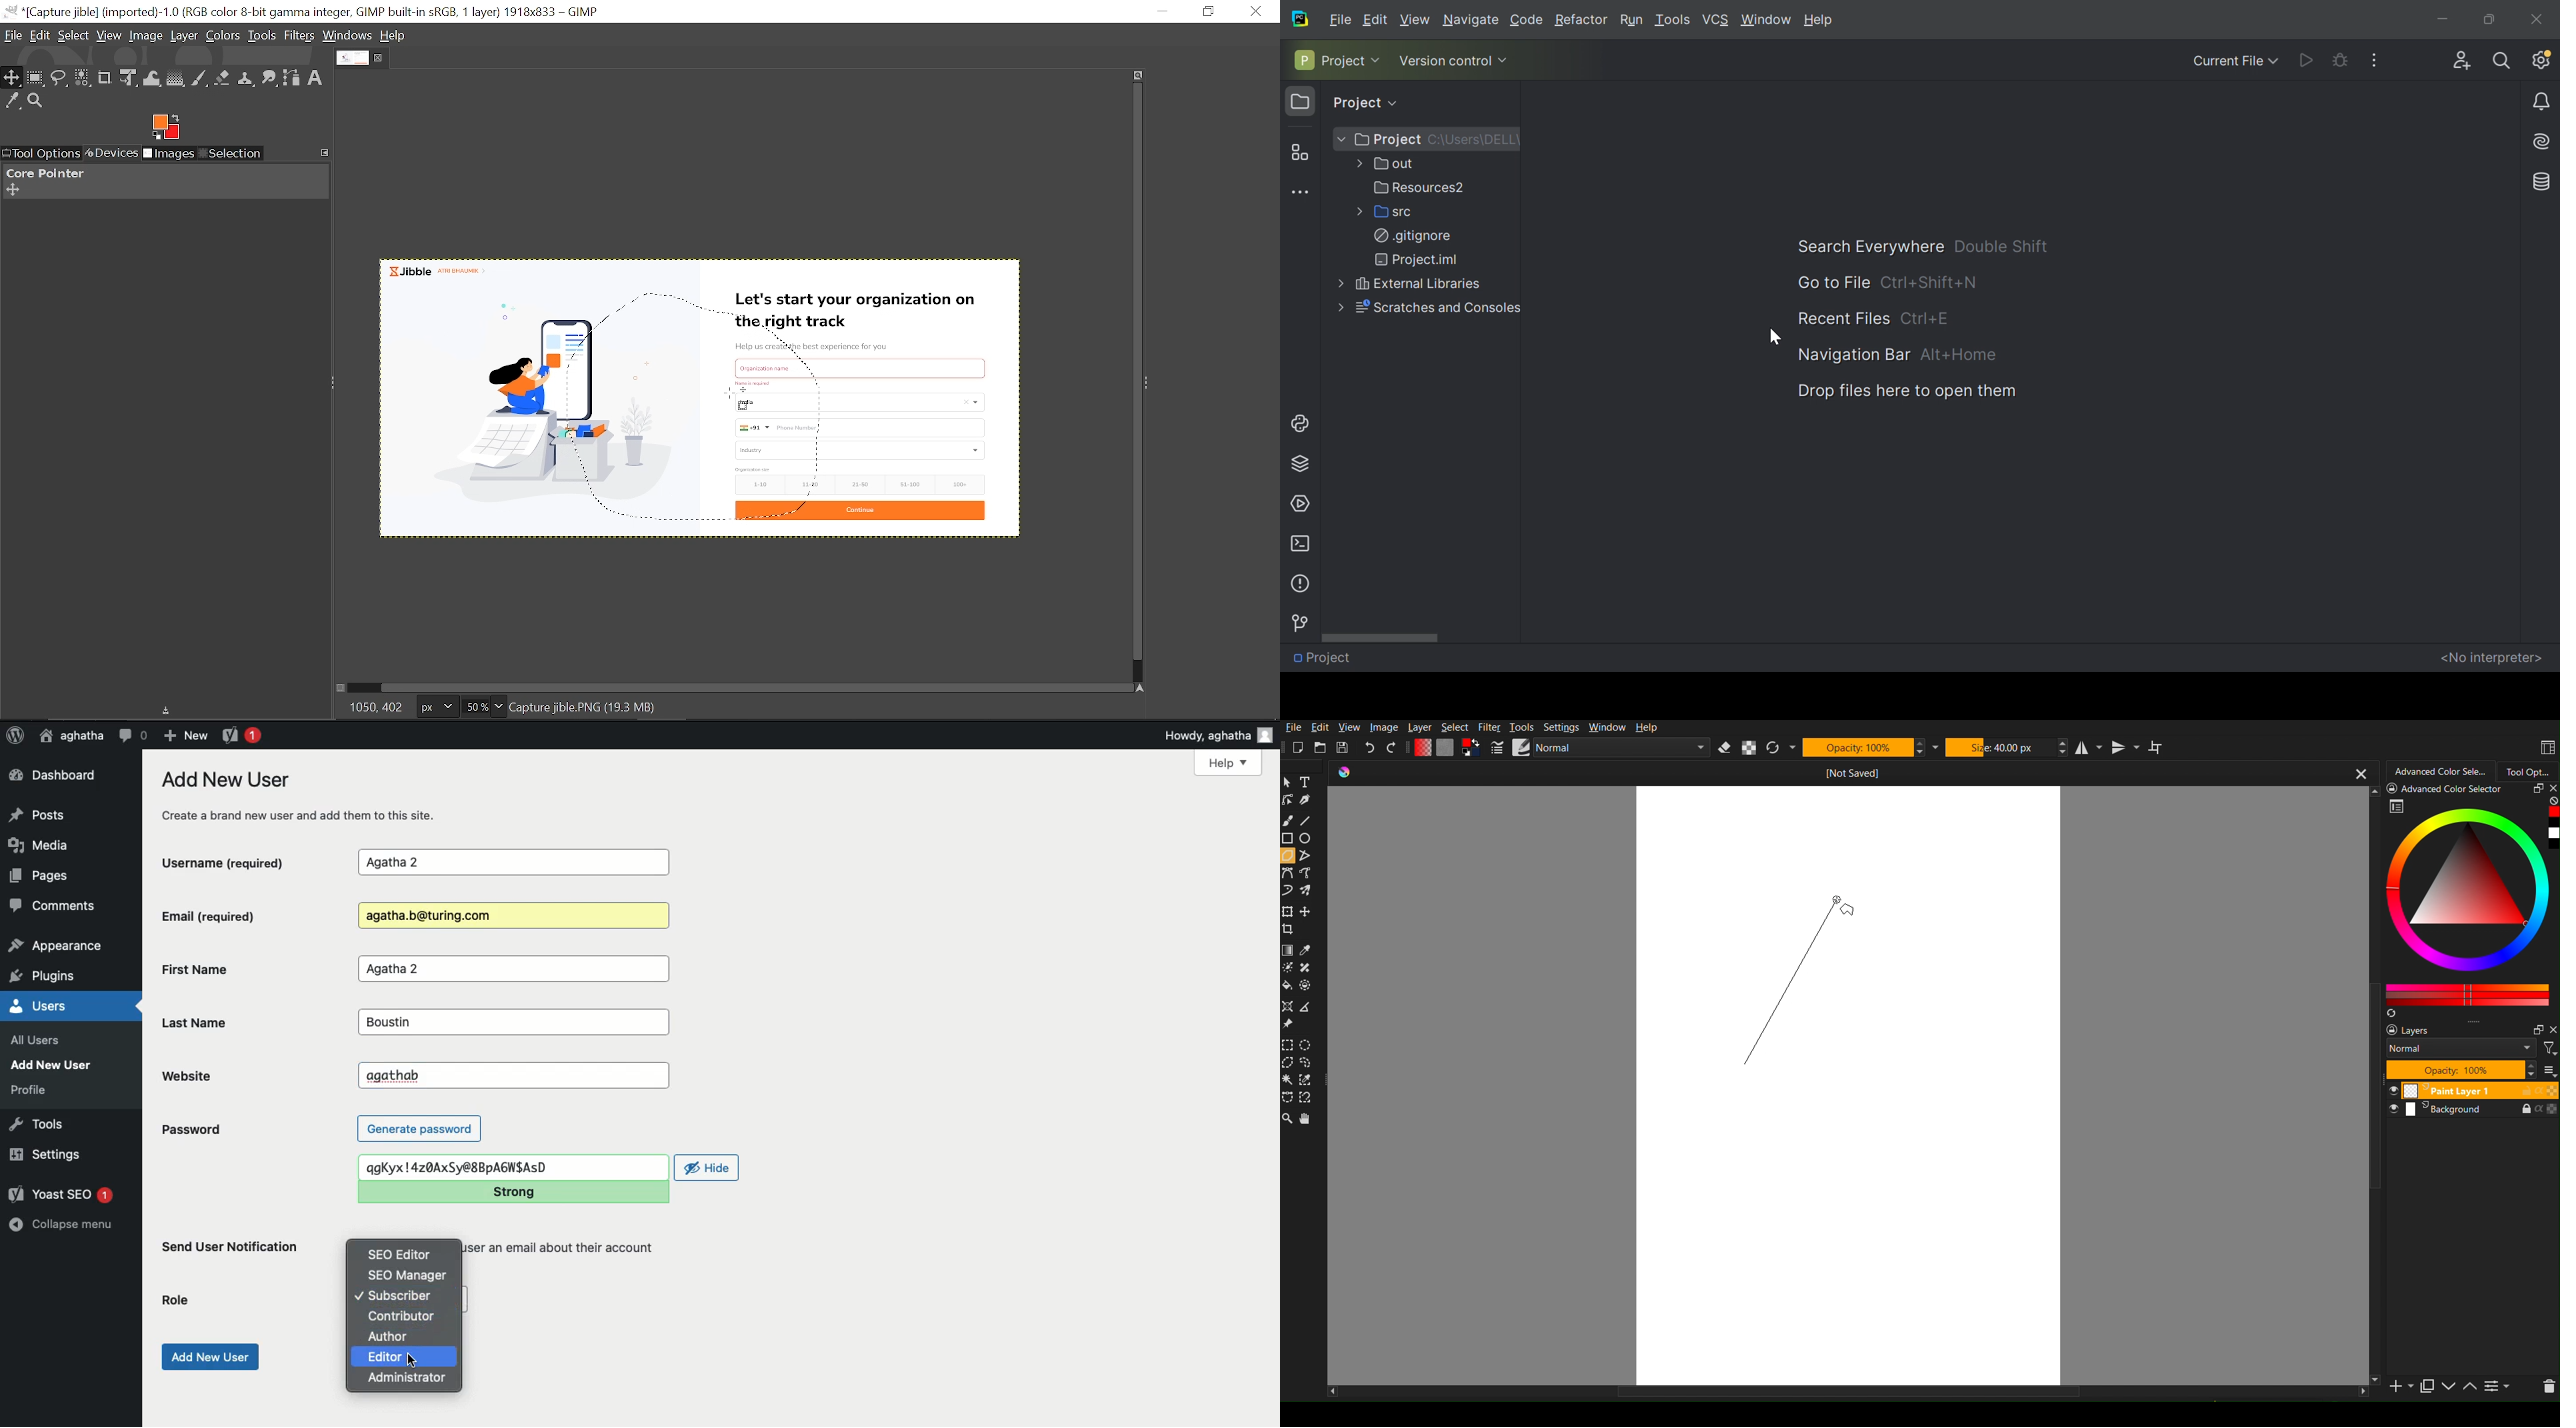  I want to click on freehand path tool, so click(1311, 873).